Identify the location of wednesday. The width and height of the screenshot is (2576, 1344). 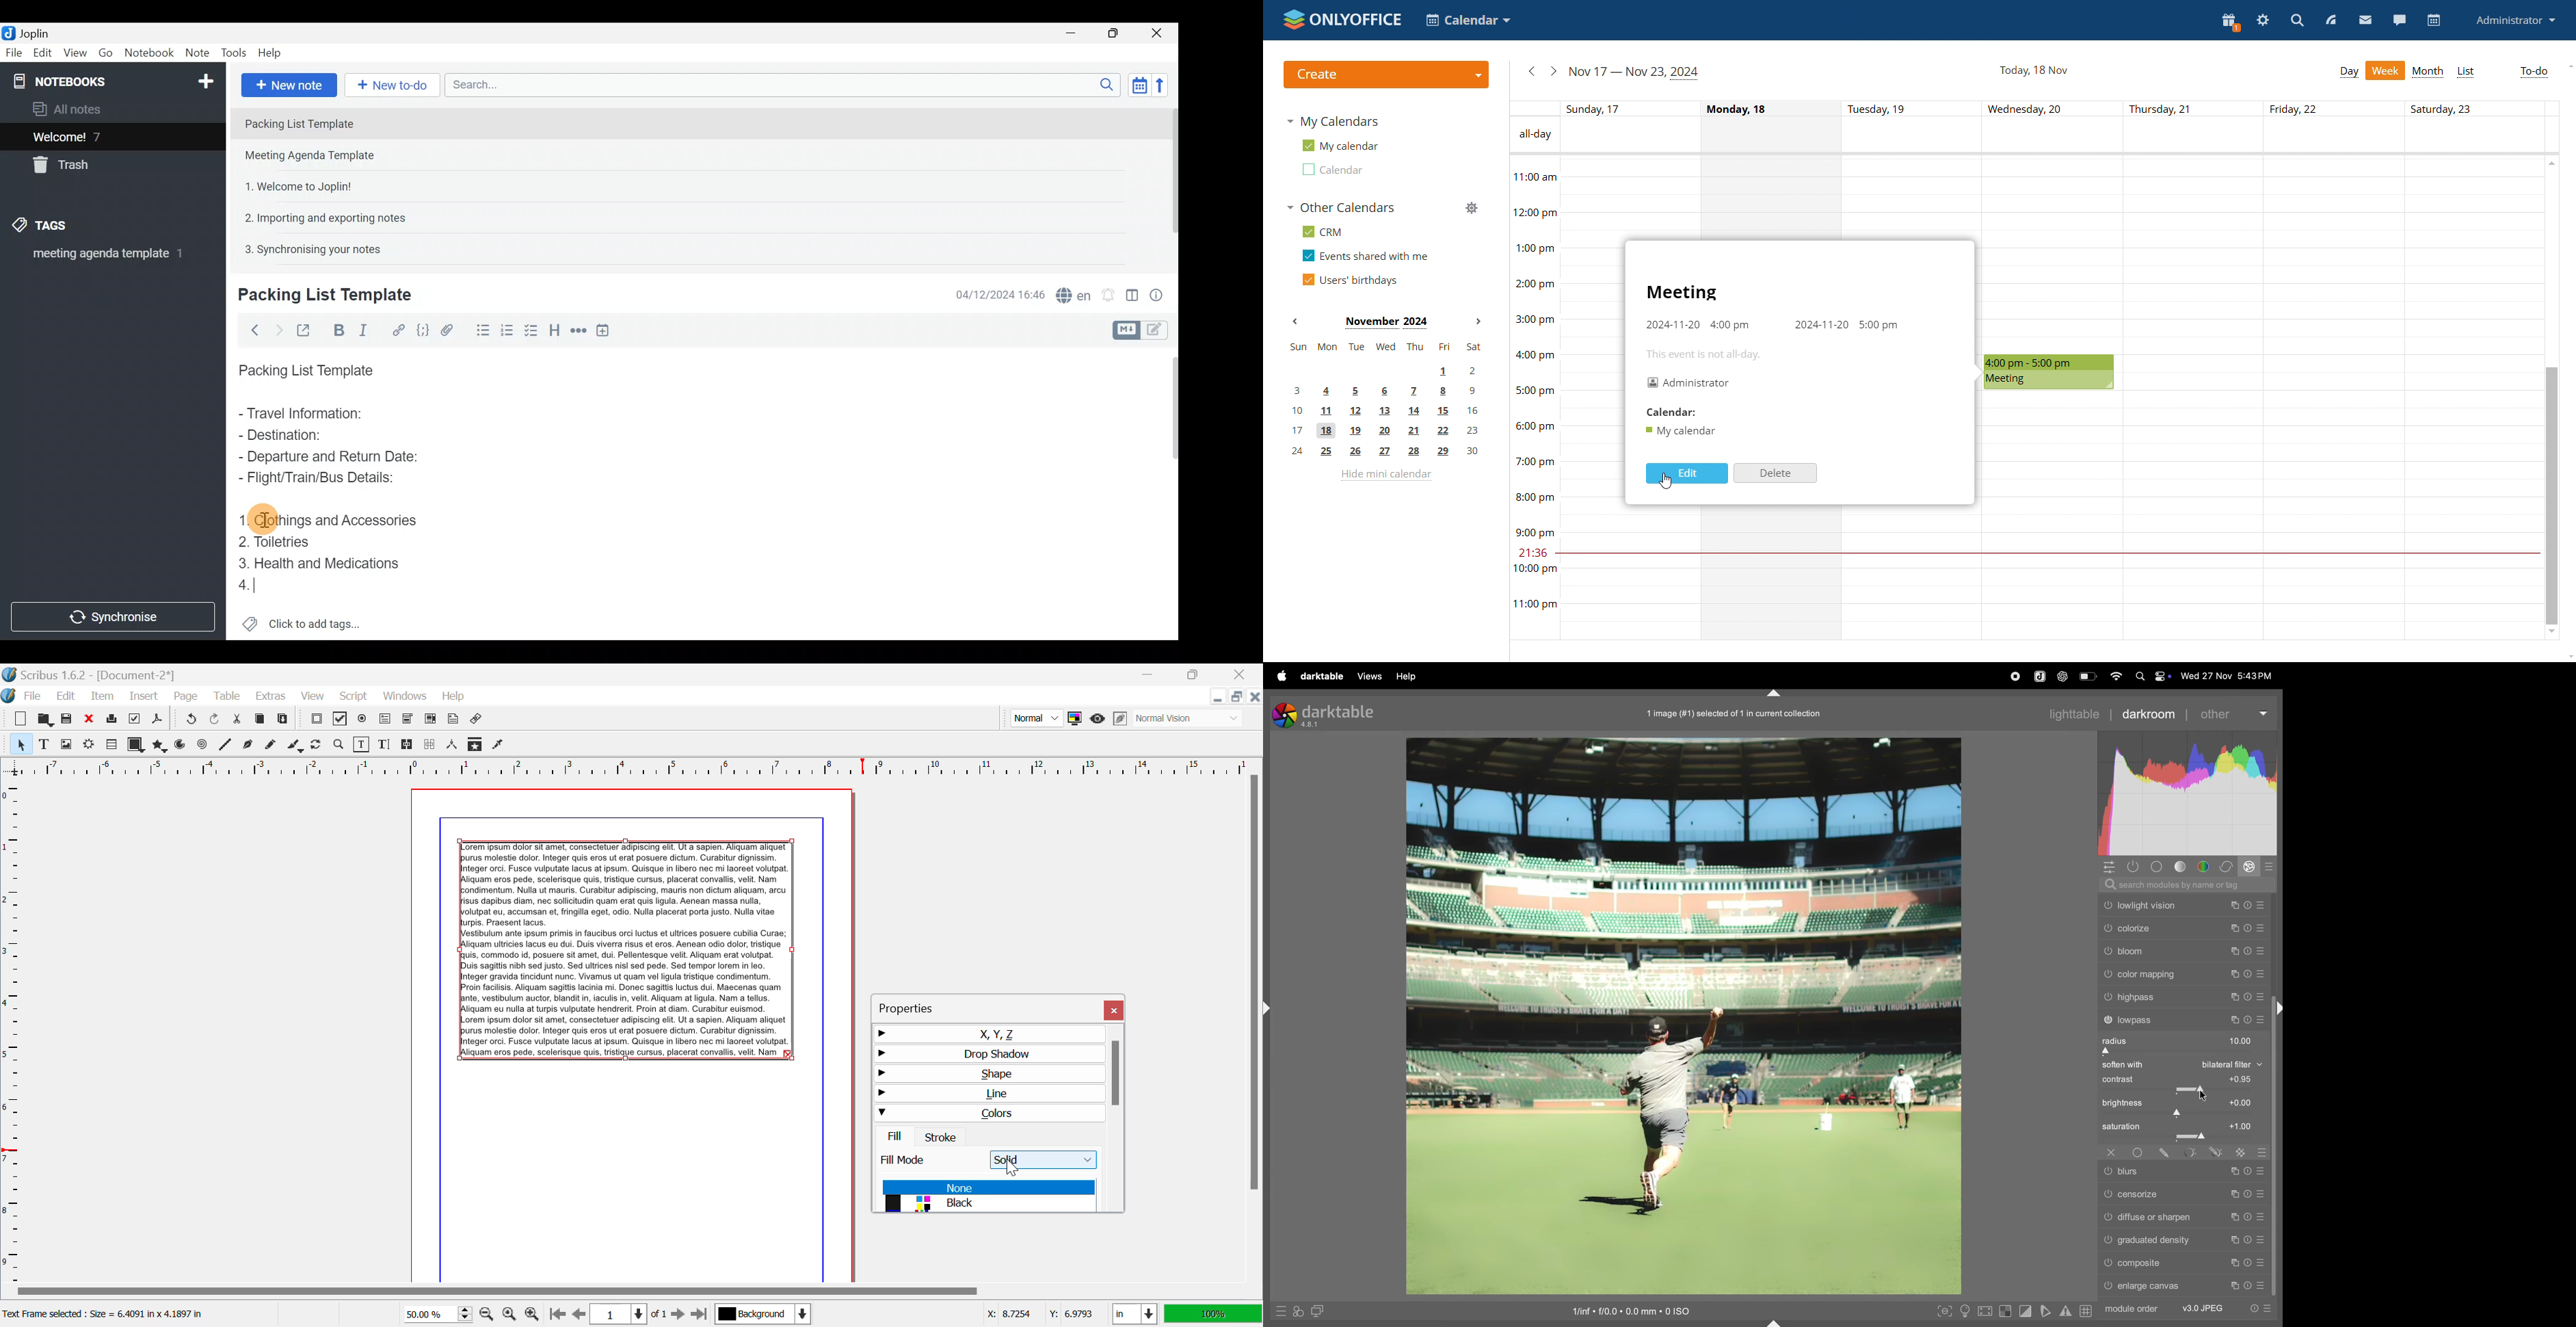
(2053, 516).